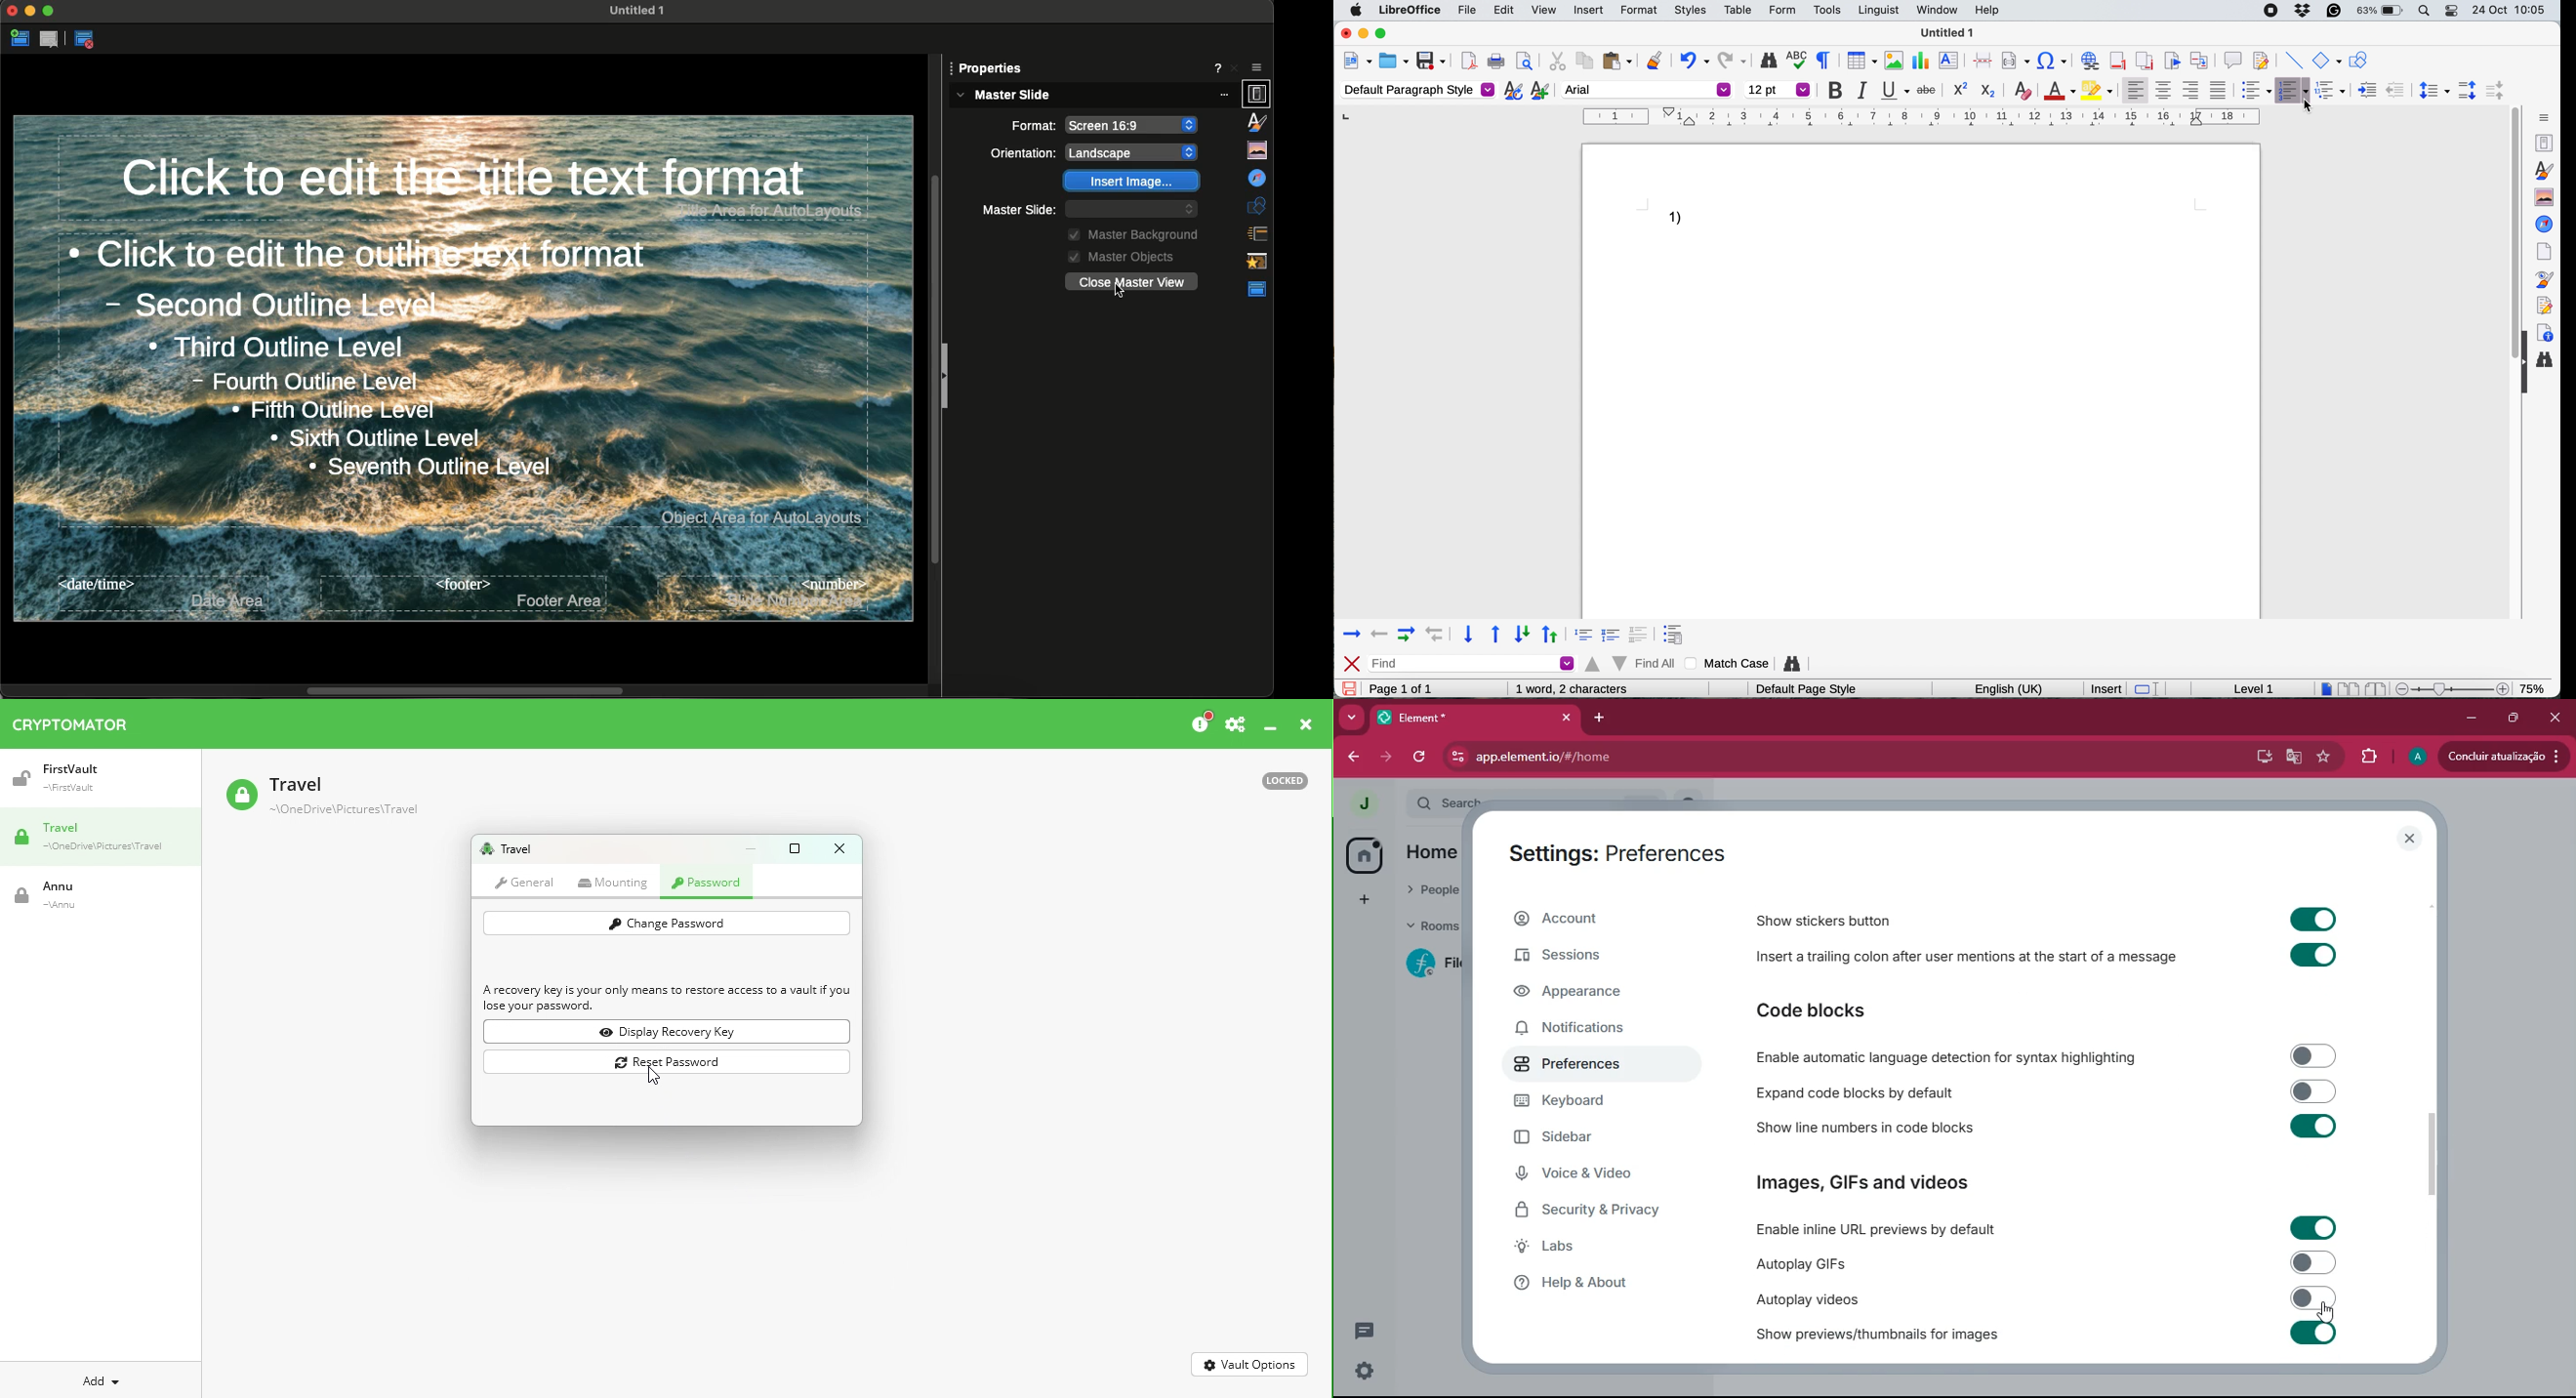 Image resolution: width=2576 pixels, height=1400 pixels. What do you see at coordinates (464, 593) in the screenshot?
I see `Footer` at bounding box center [464, 593].